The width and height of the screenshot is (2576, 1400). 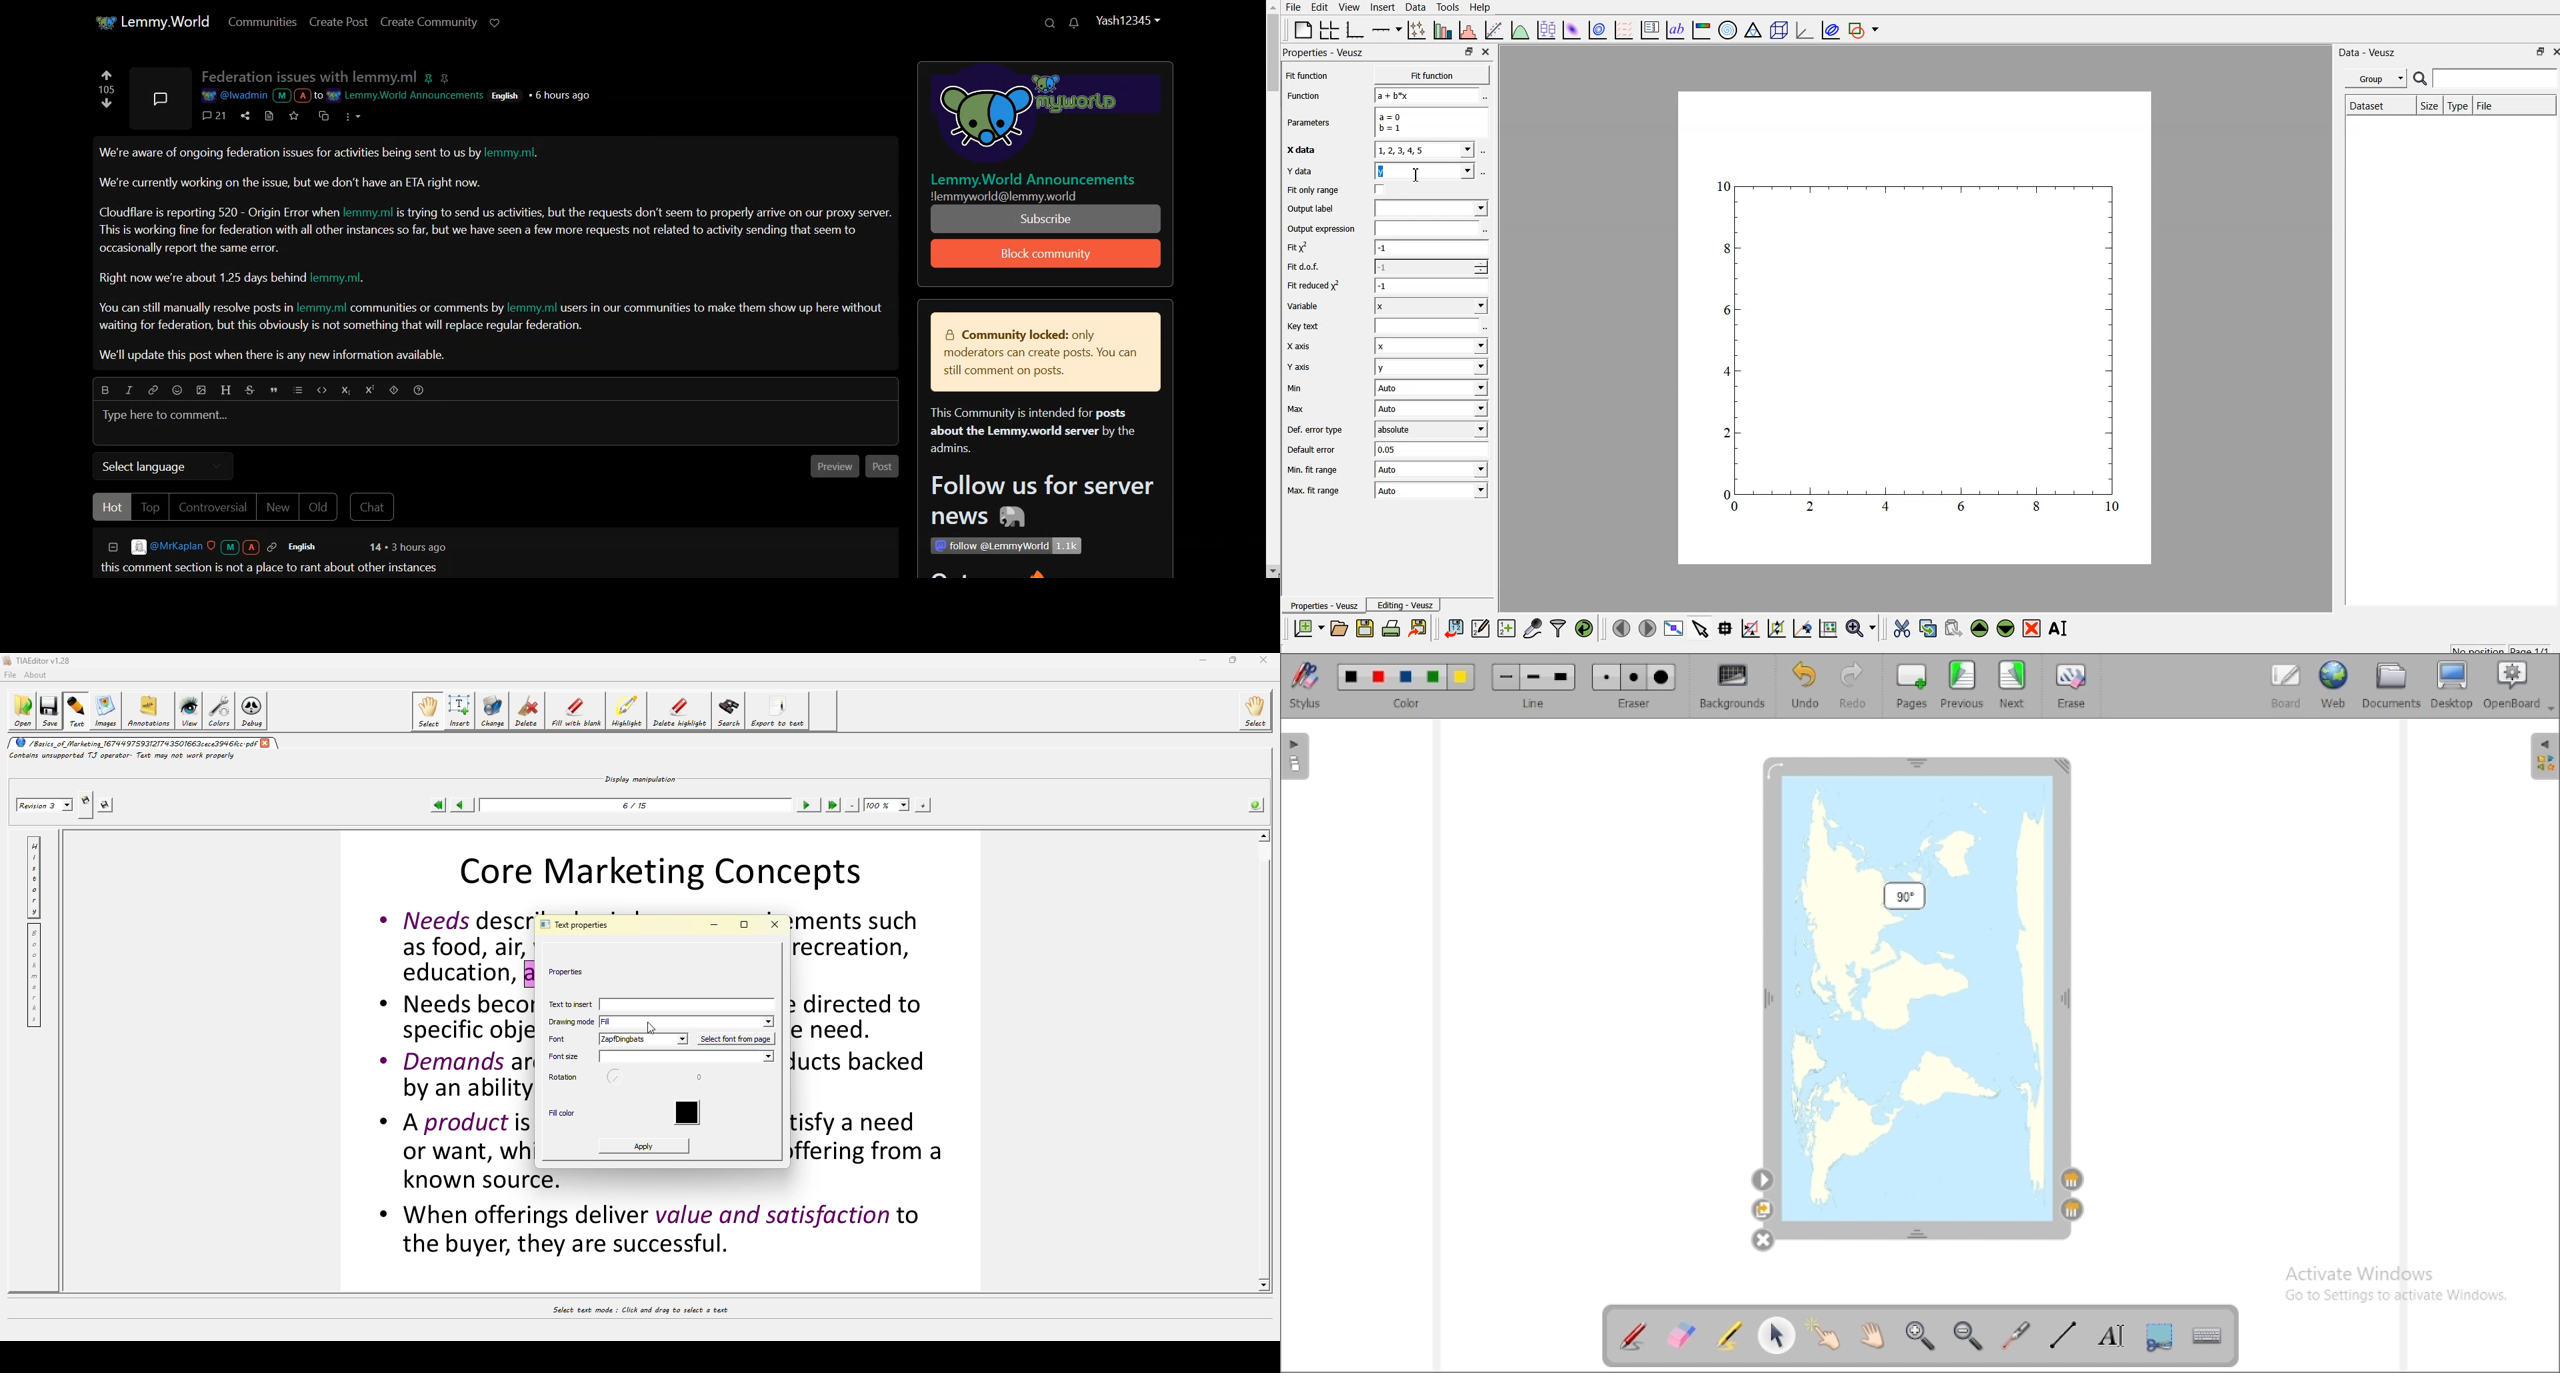 What do you see at coordinates (201, 389) in the screenshot?
I see `Upload picture` at bounding box center [201, 389].